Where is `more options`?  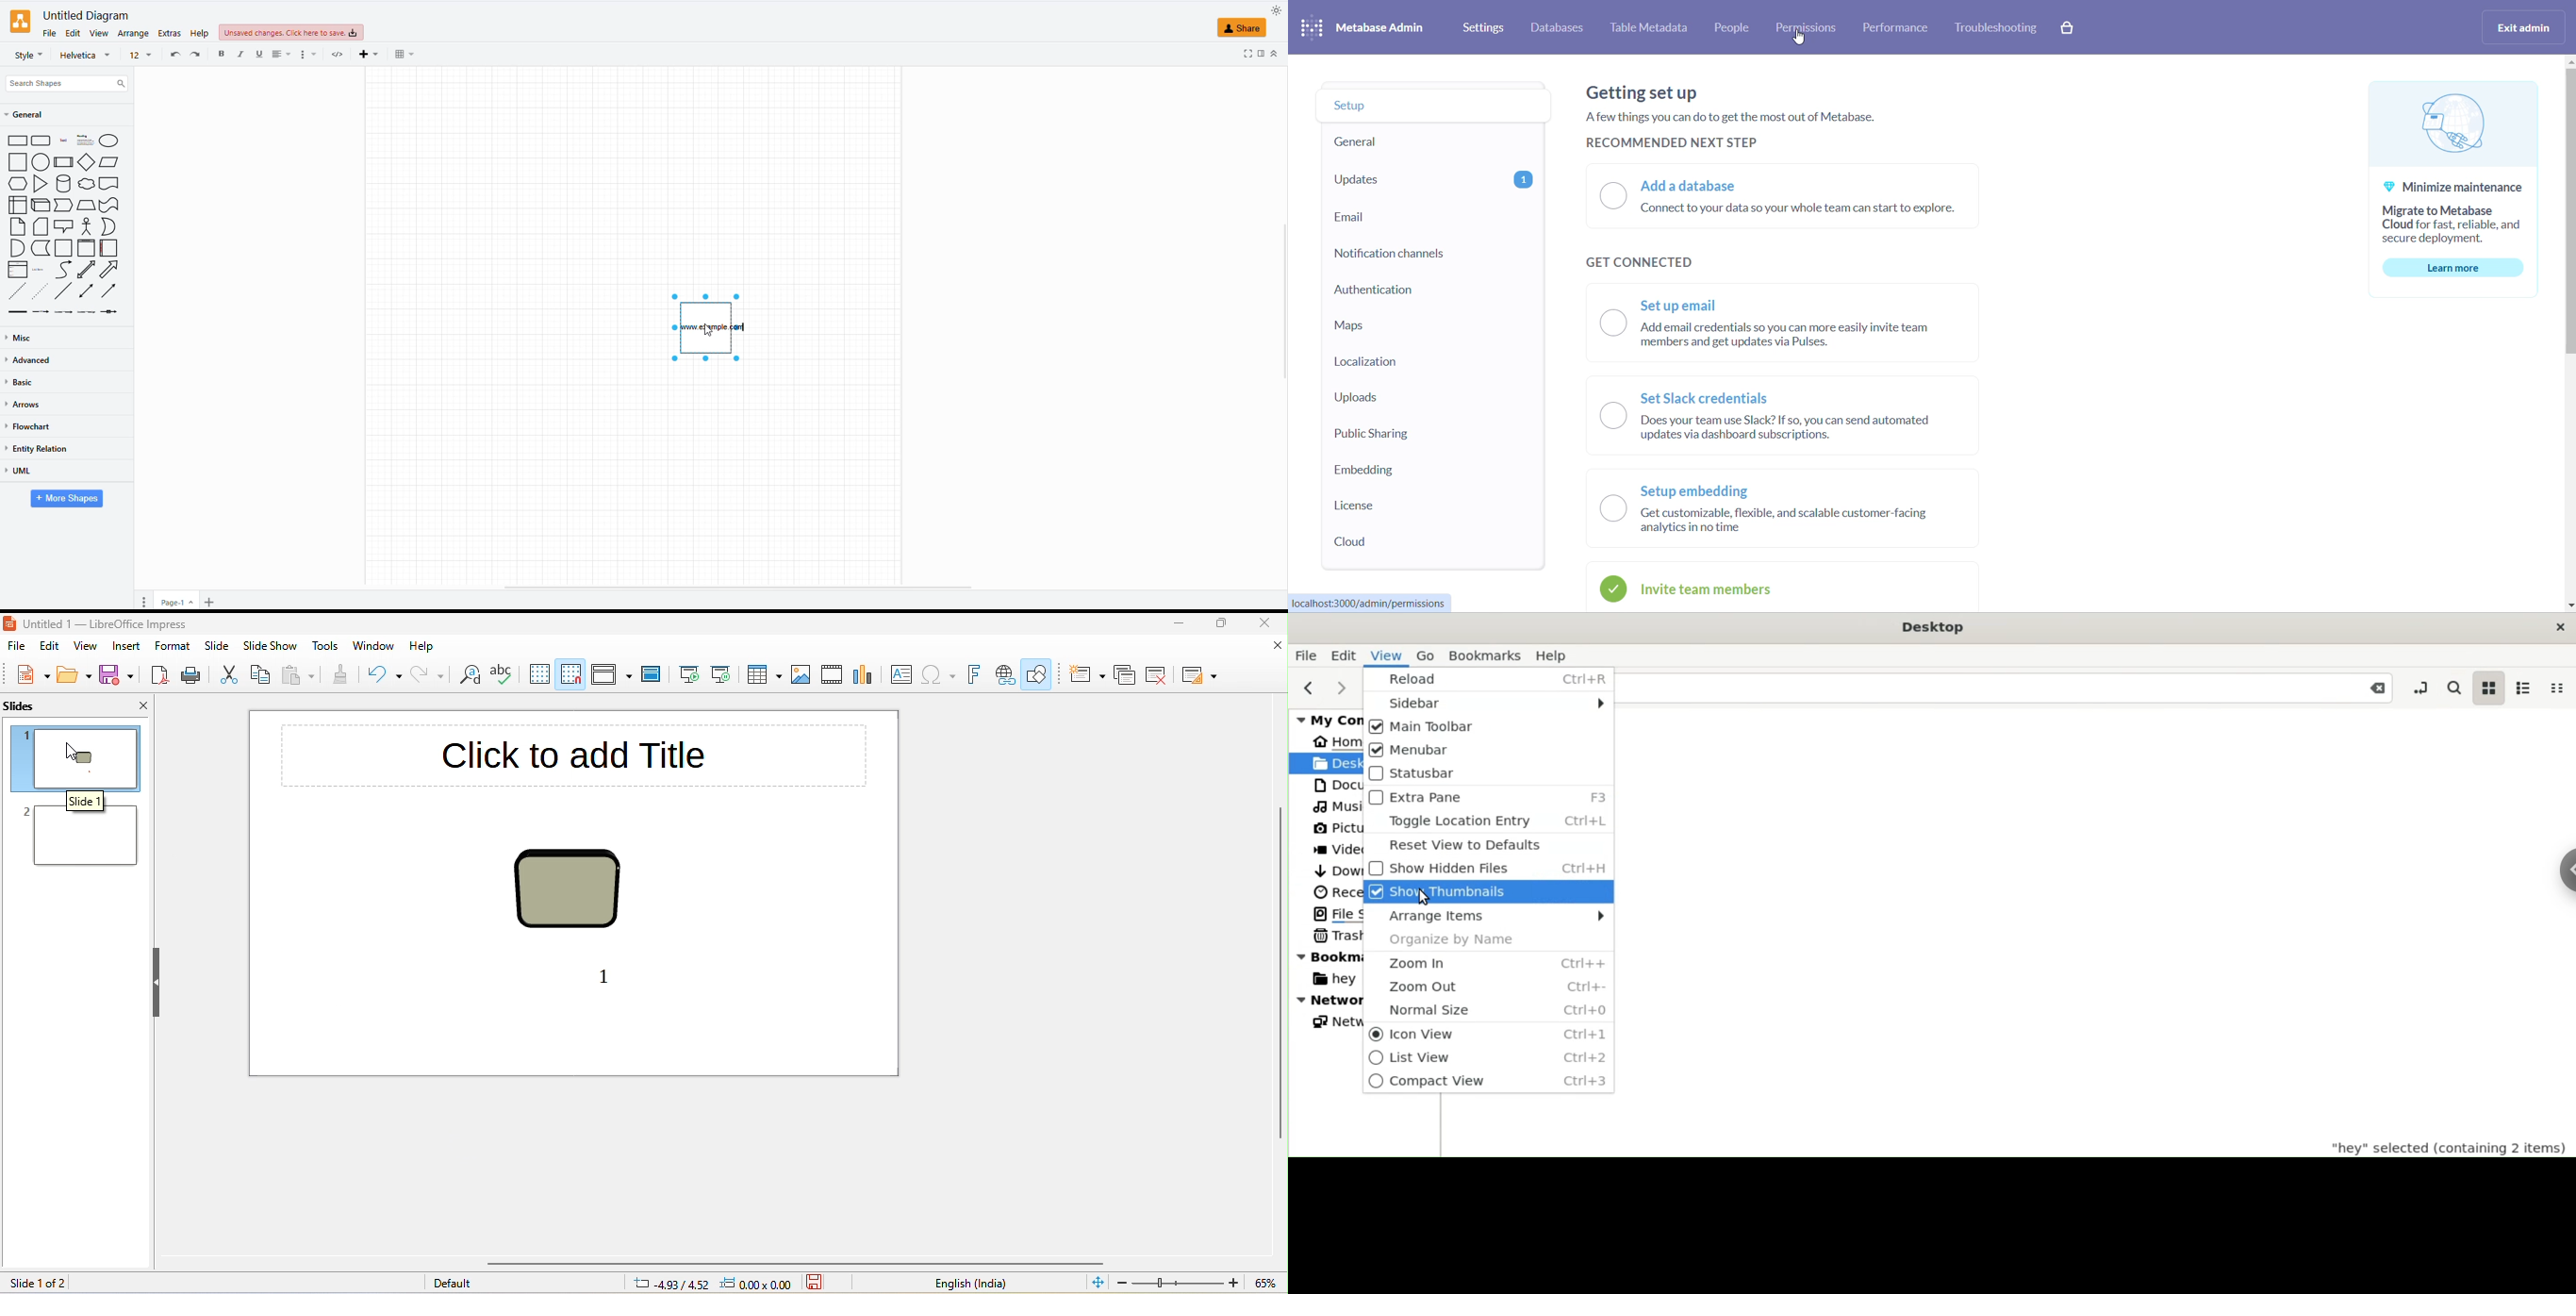 more options is located at coordinates (309, 54).